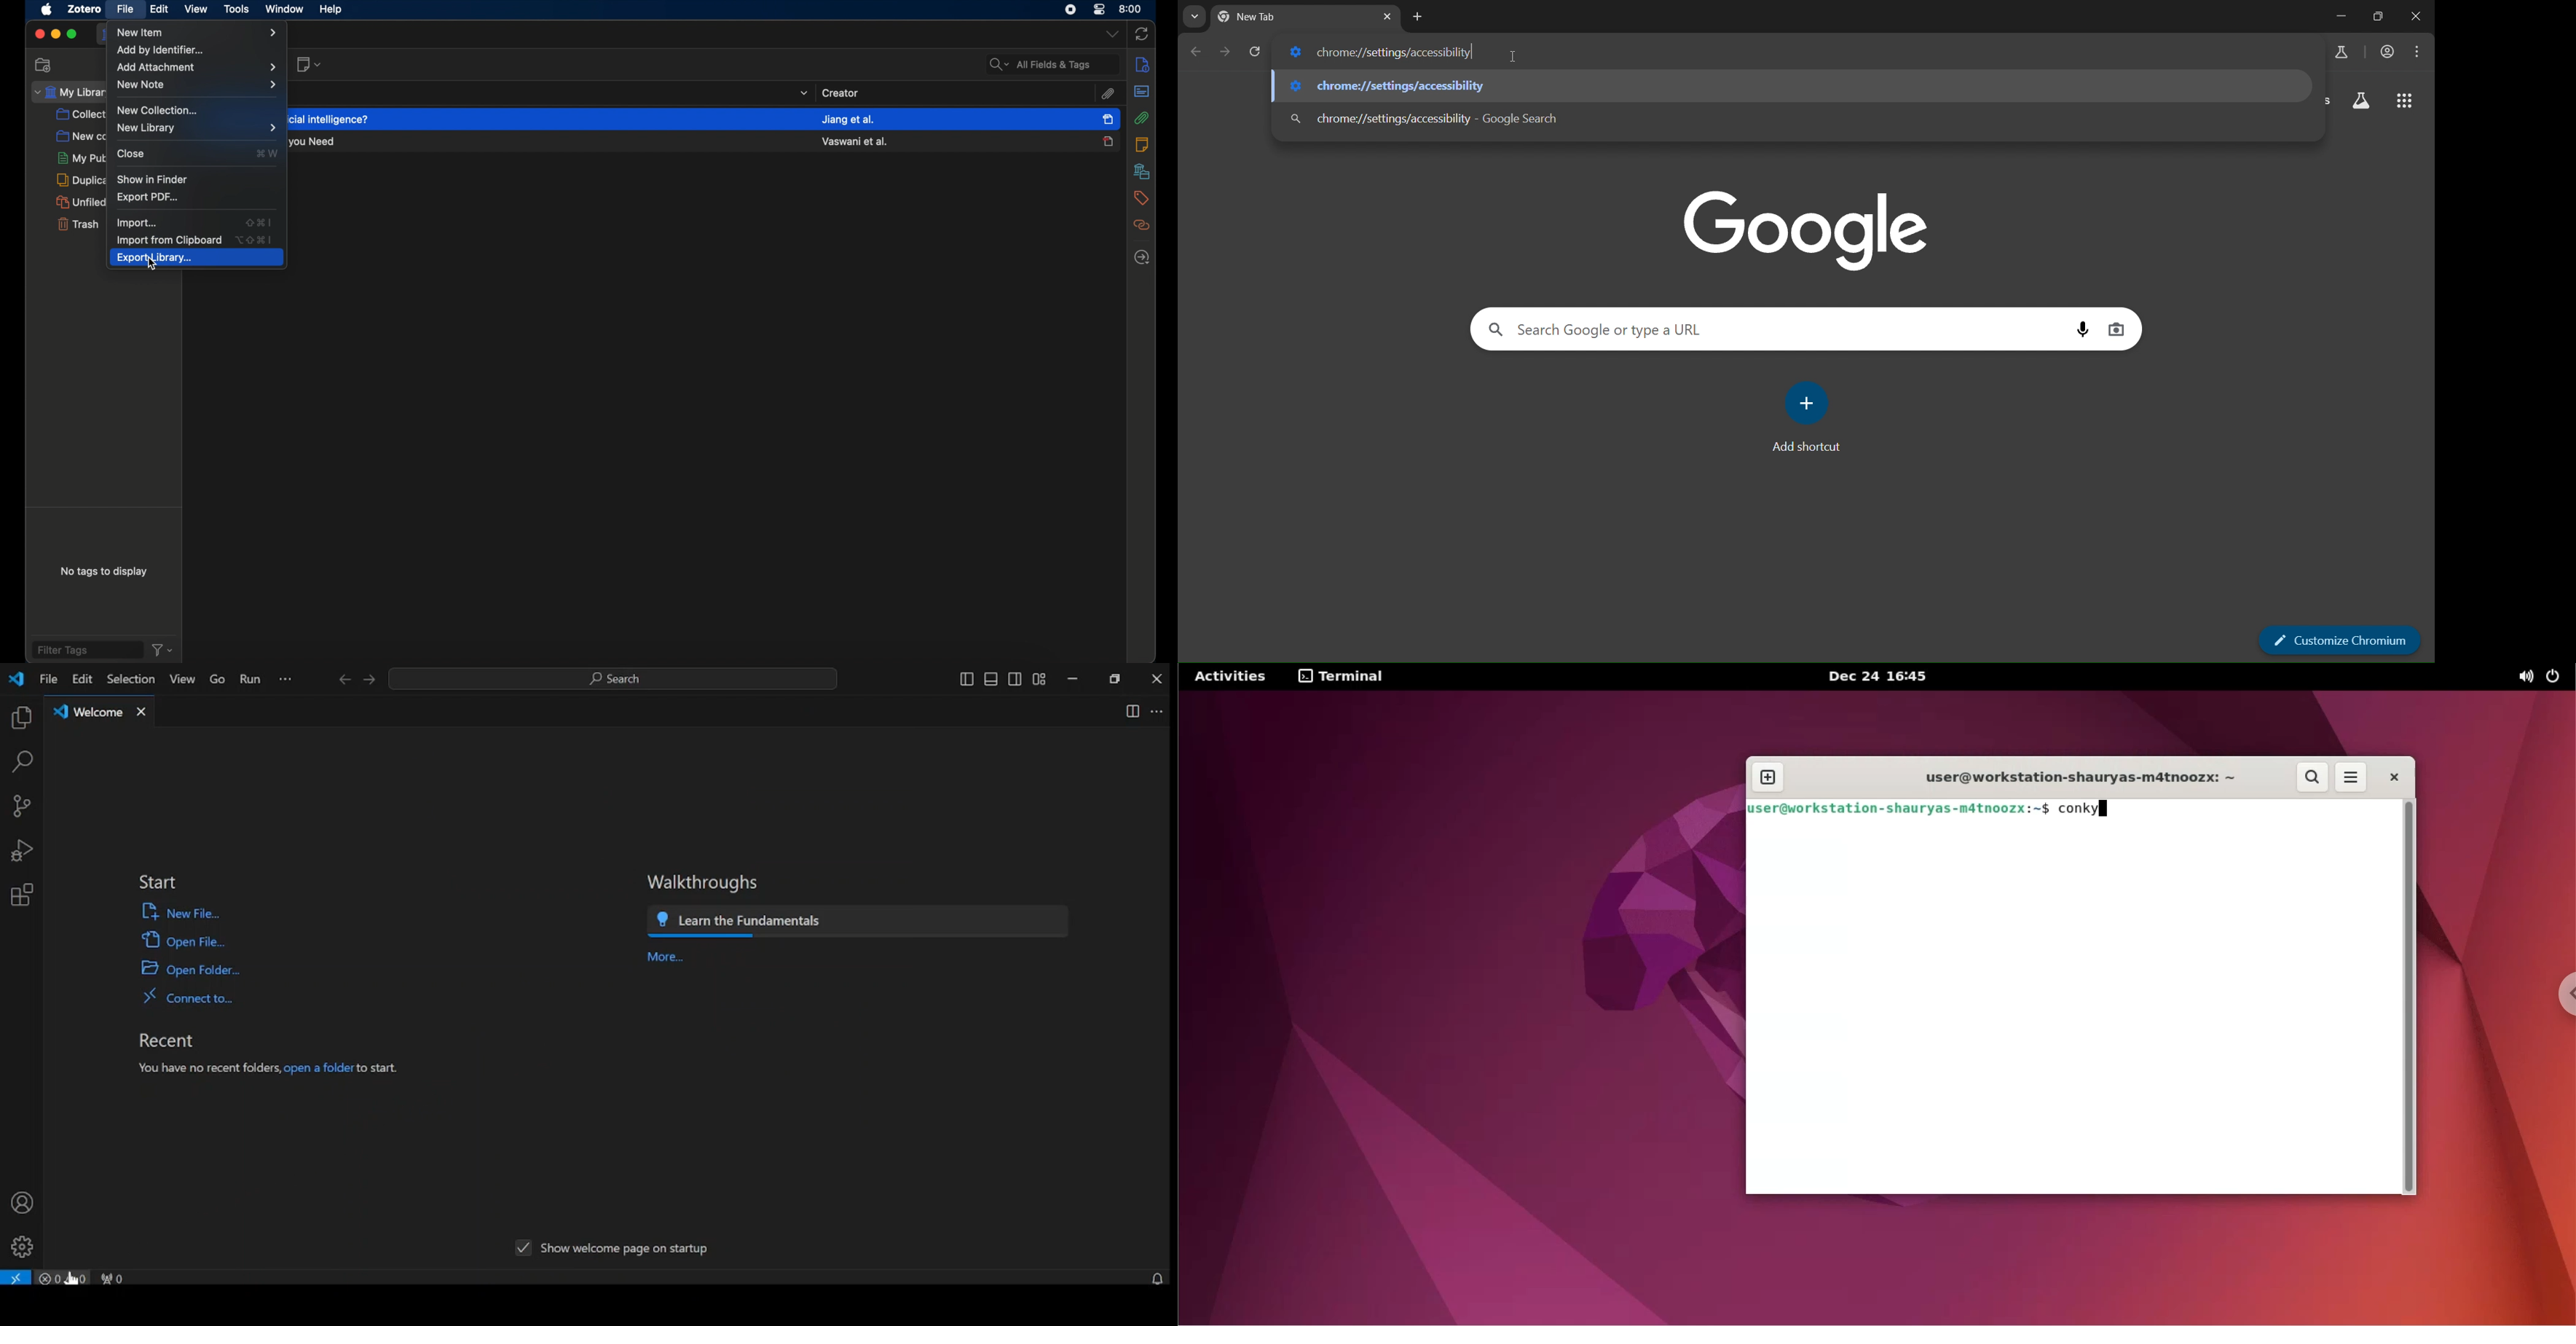 The width and height of the screenshot is (2576, 1344). Describe the element at coordinates (1143, 33) in the screenshot. I see `sync` at that location.